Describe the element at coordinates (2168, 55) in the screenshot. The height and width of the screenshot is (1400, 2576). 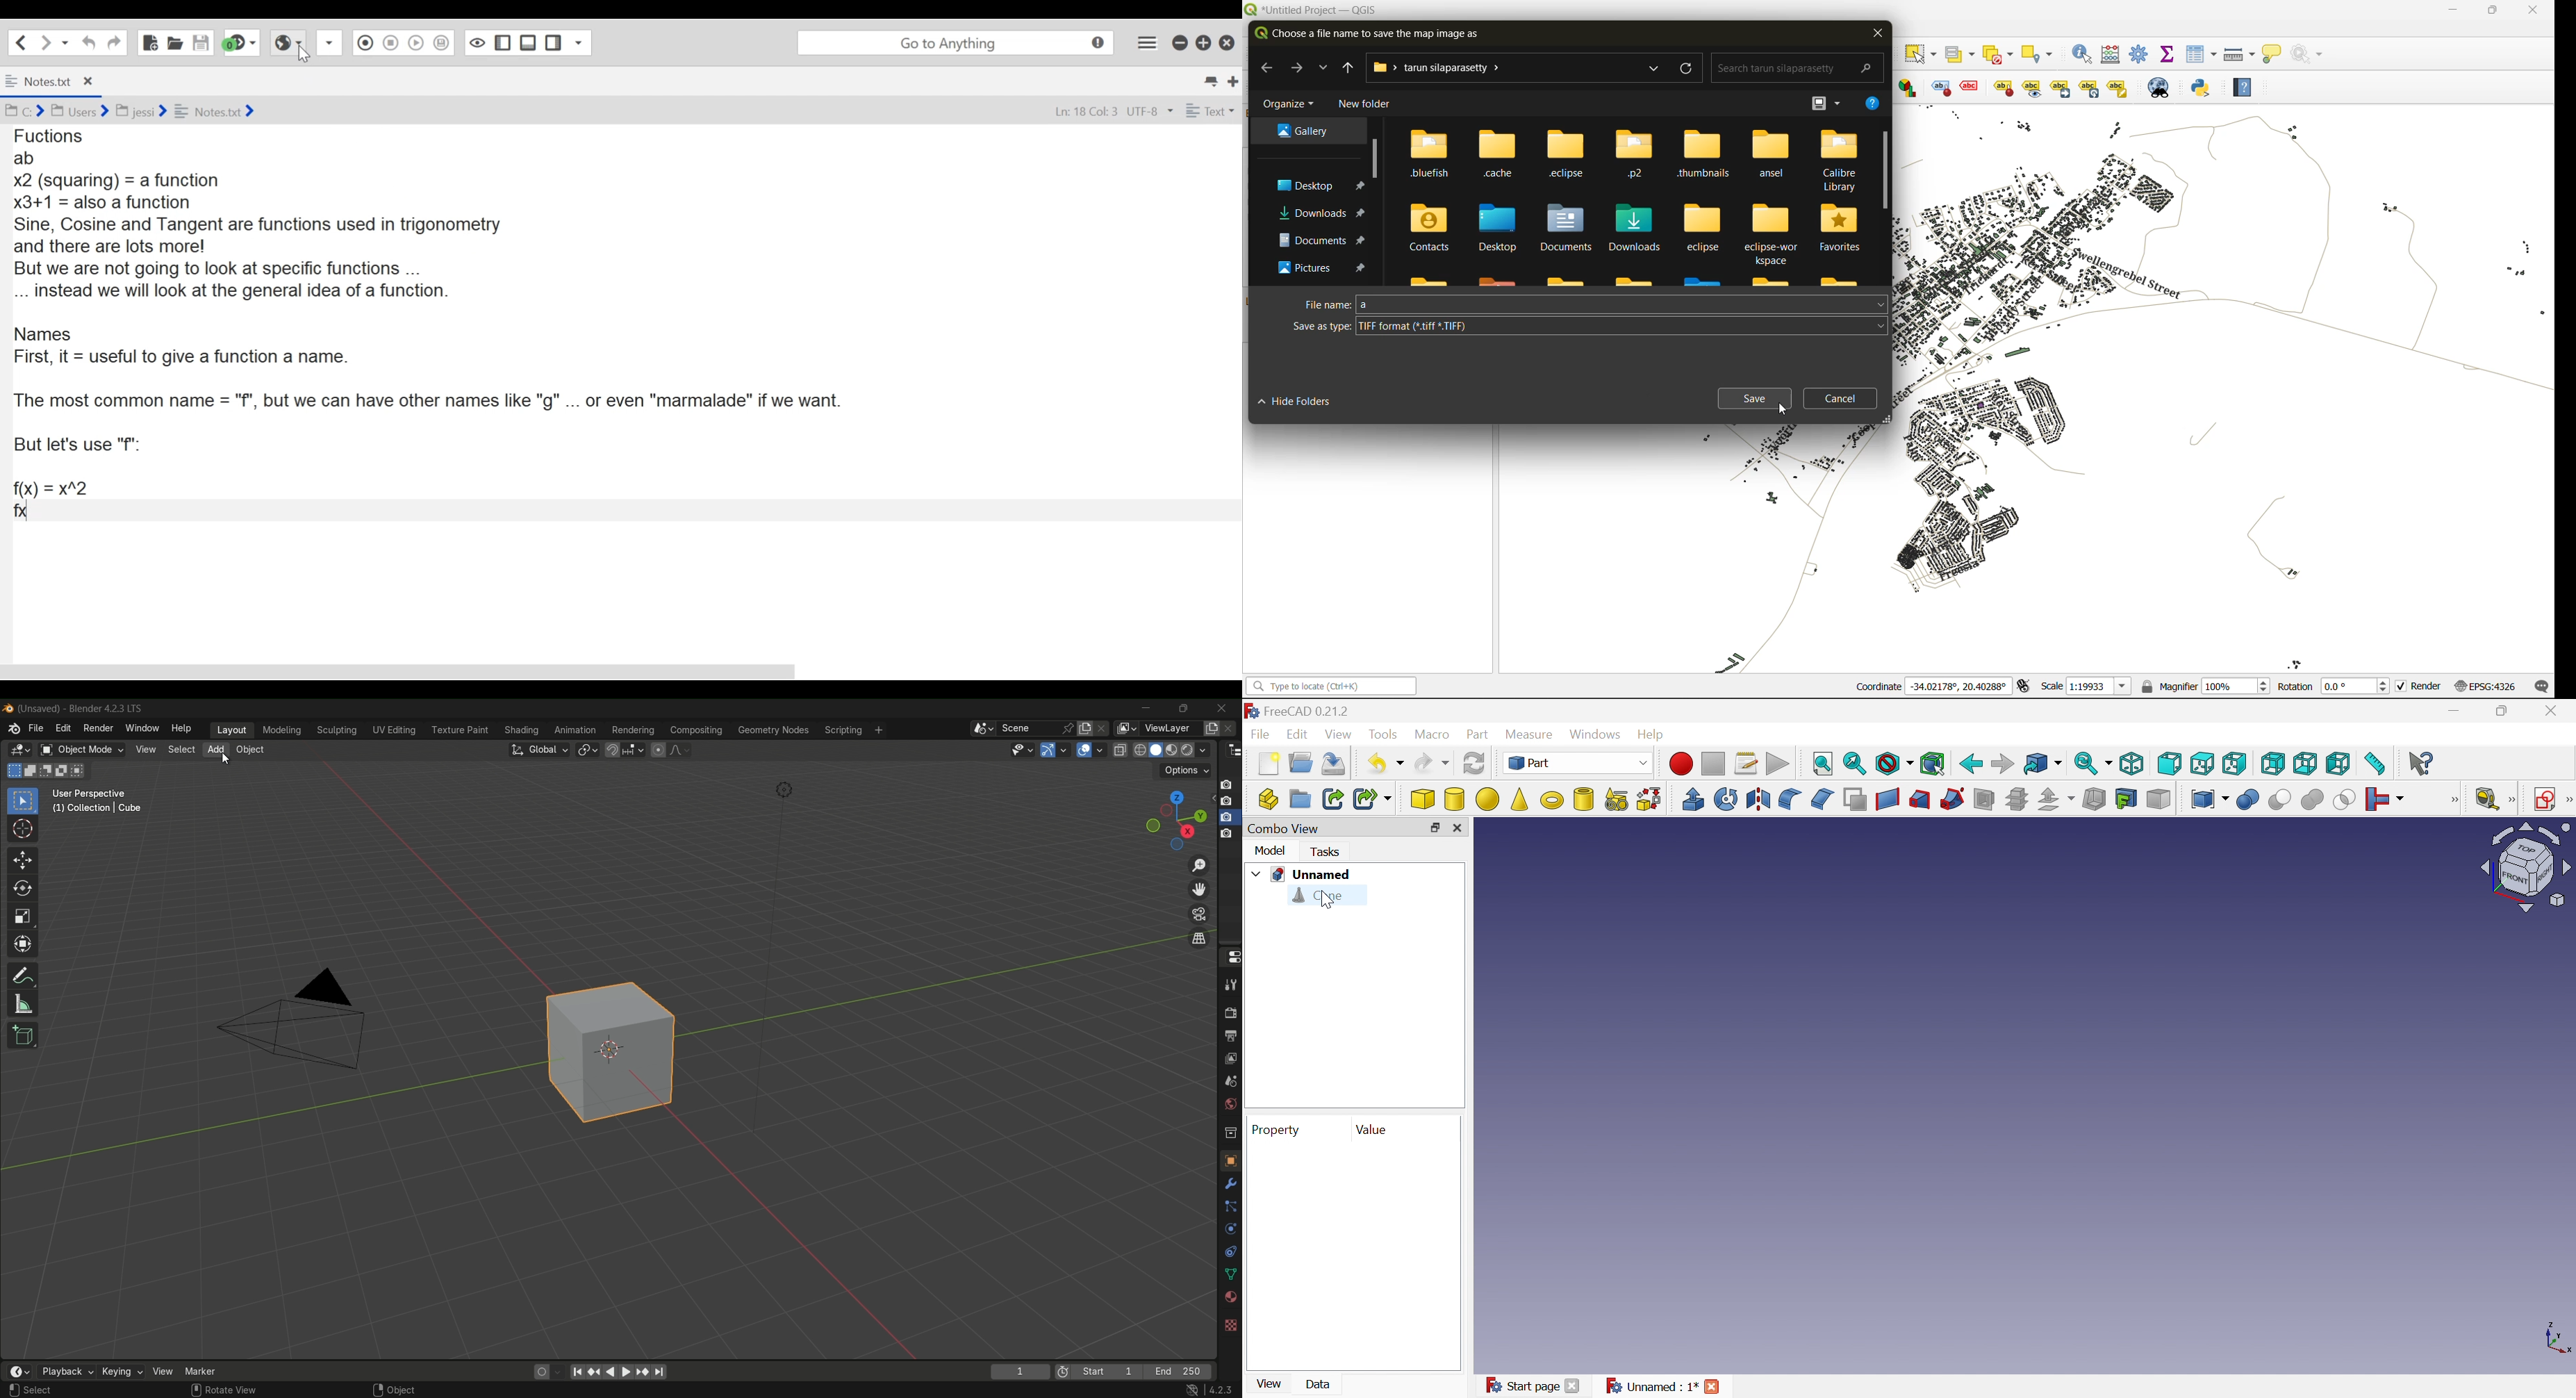
I see `statistical summary` at that location.